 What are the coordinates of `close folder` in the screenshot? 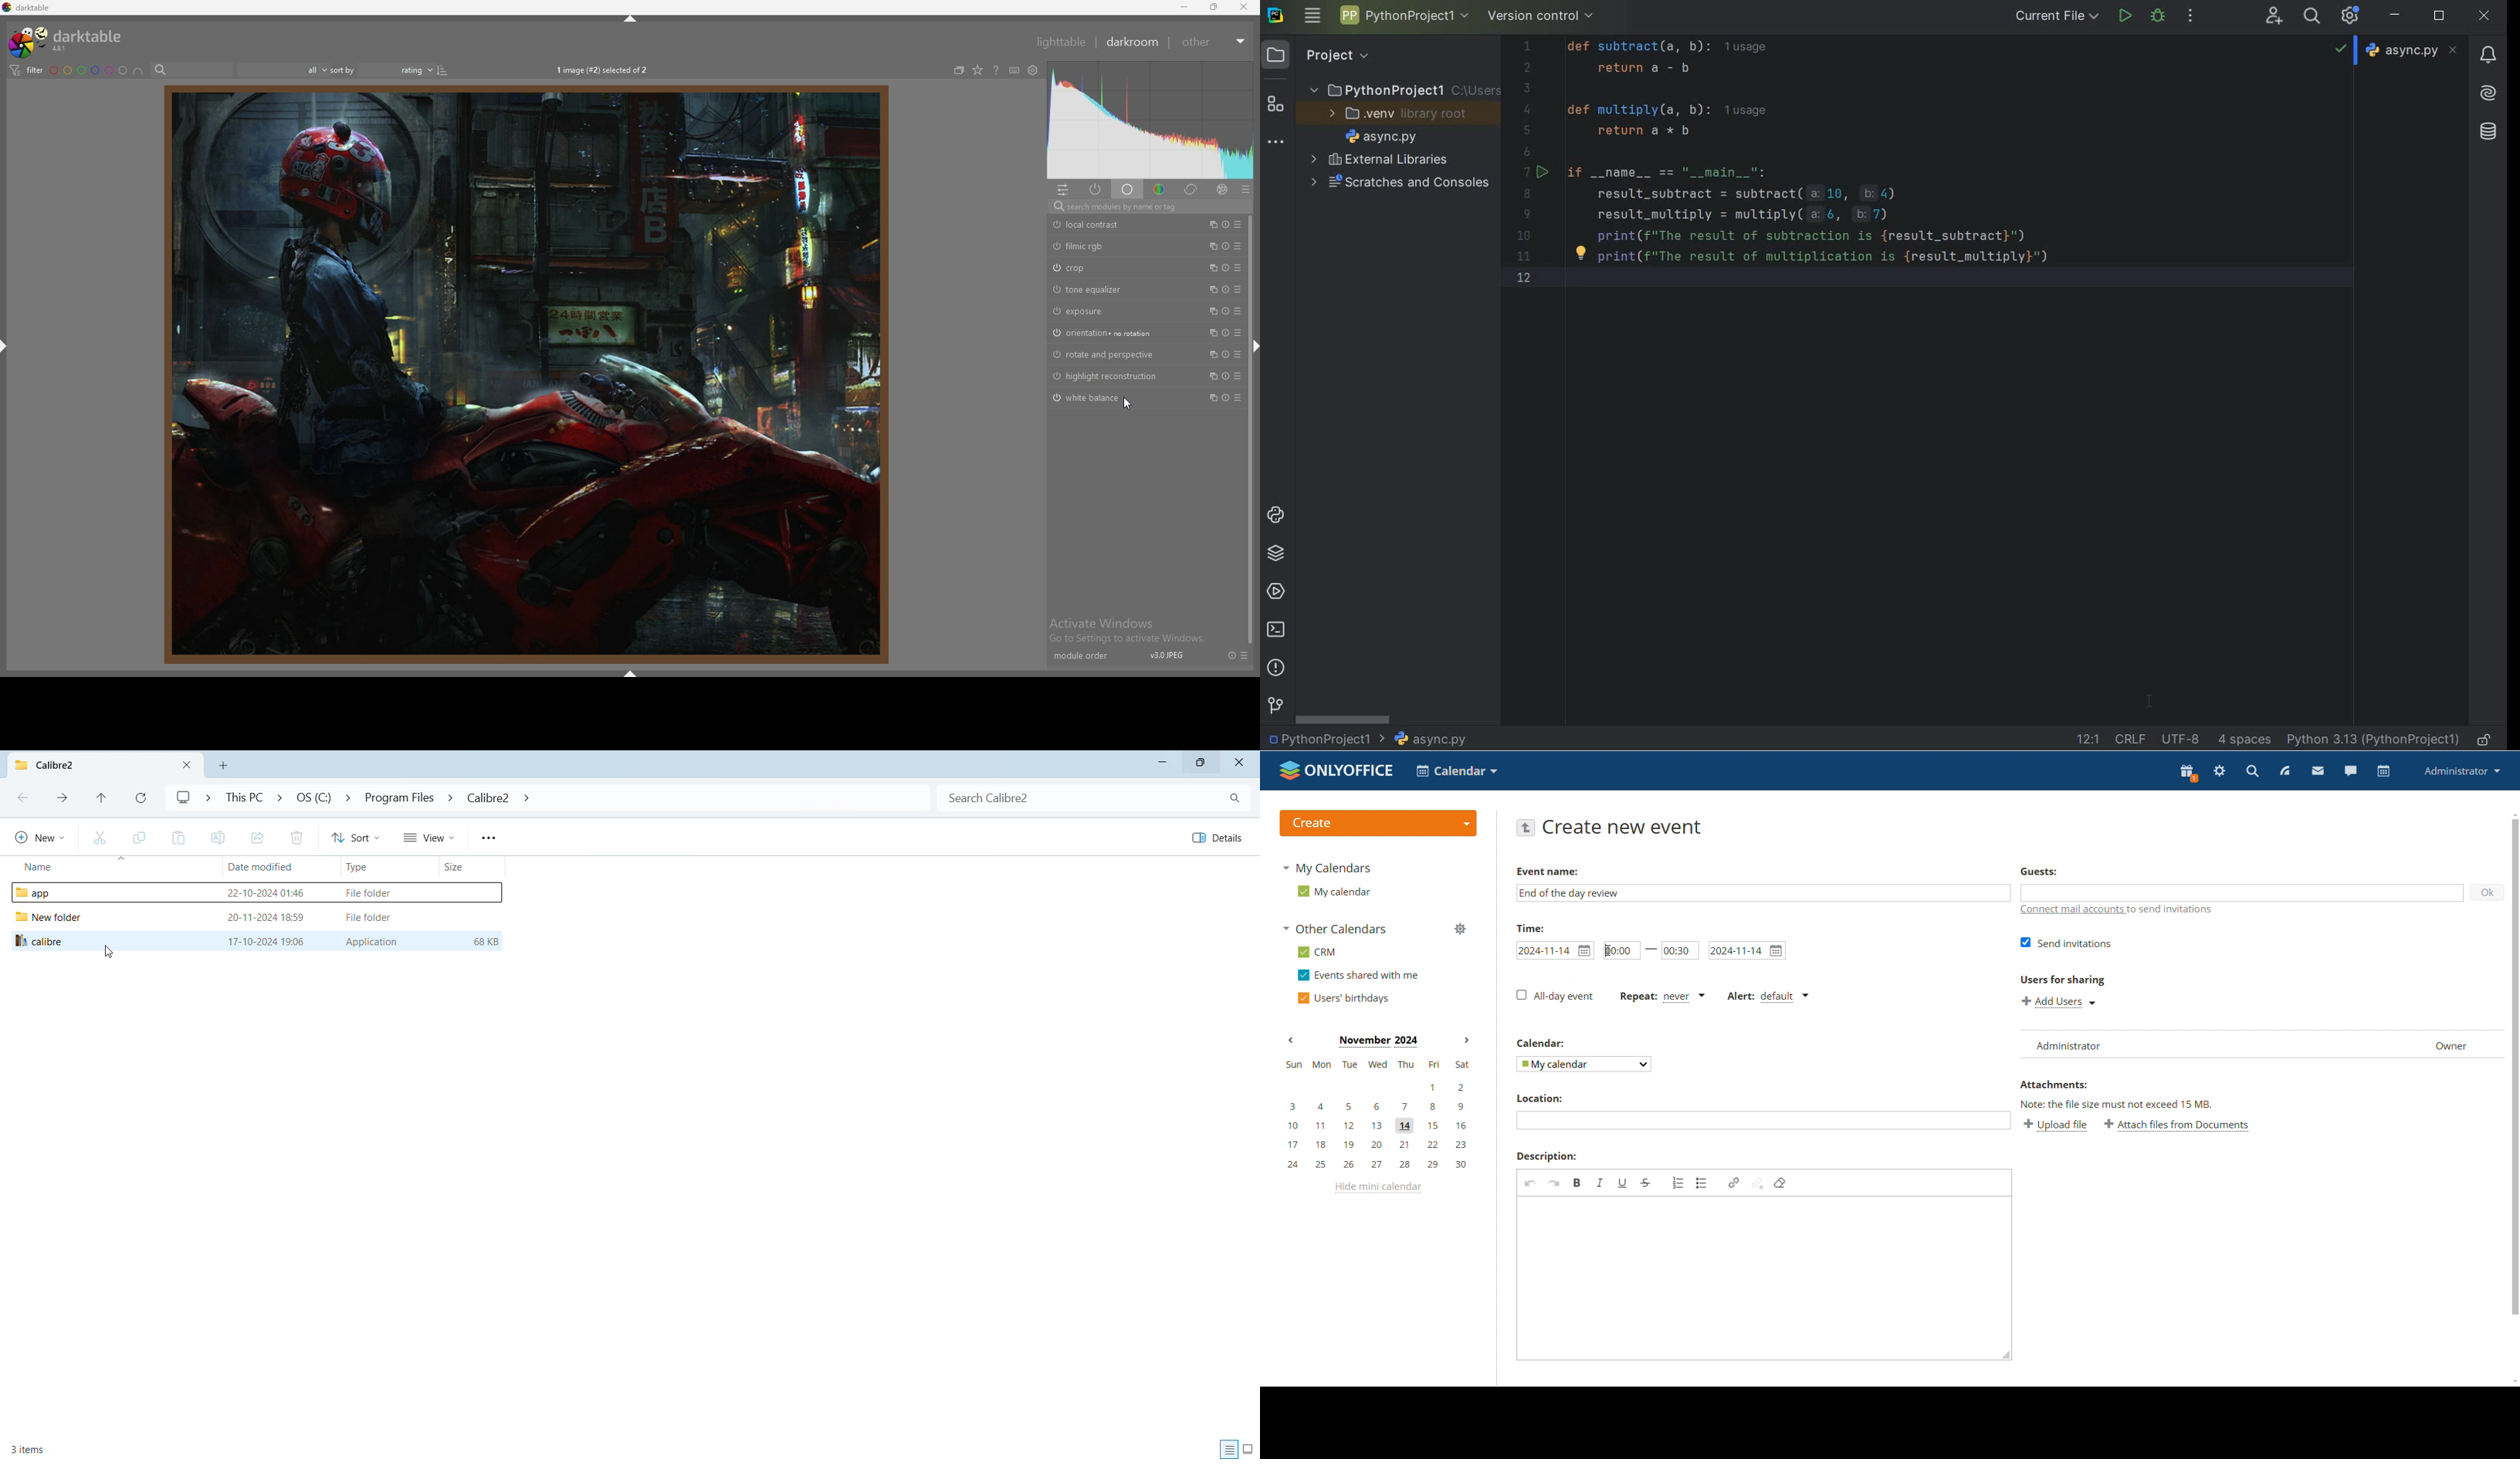 It's located at (186, 765).